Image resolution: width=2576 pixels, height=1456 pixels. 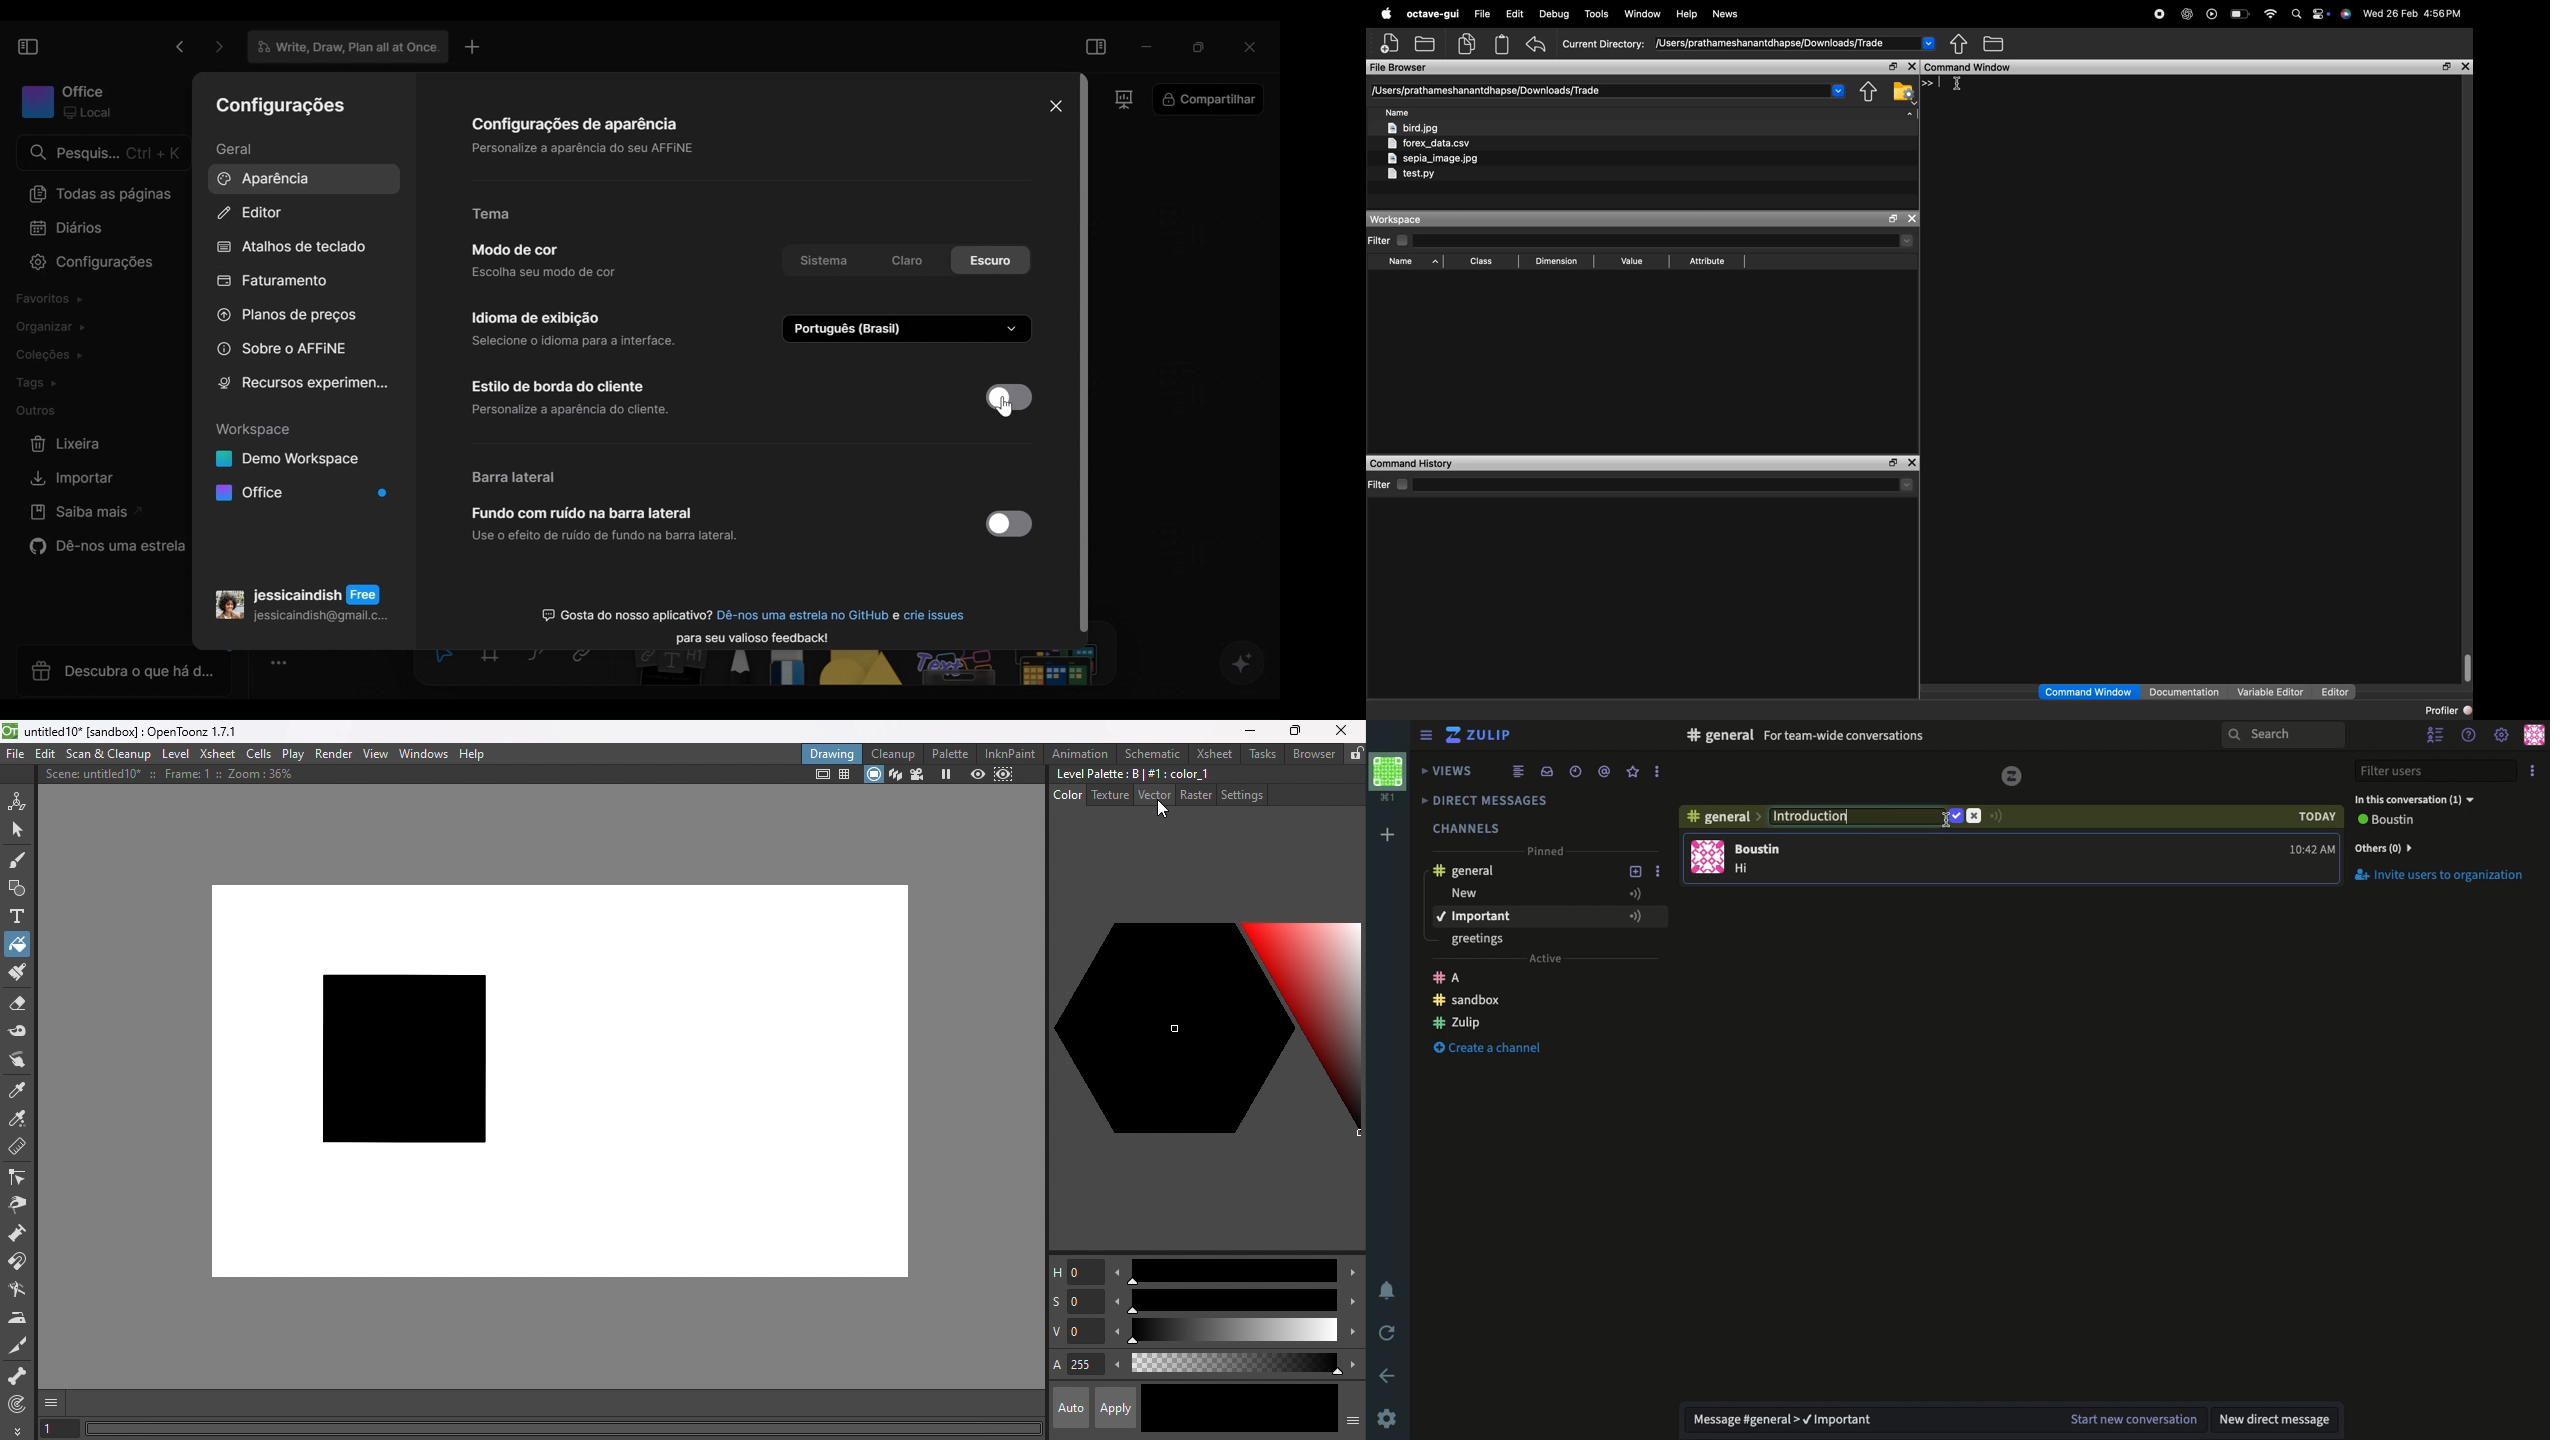 What do you see at coordinates (906, 262) in the screenshot?
I see `color mode options` at bounding box center [906, 262].